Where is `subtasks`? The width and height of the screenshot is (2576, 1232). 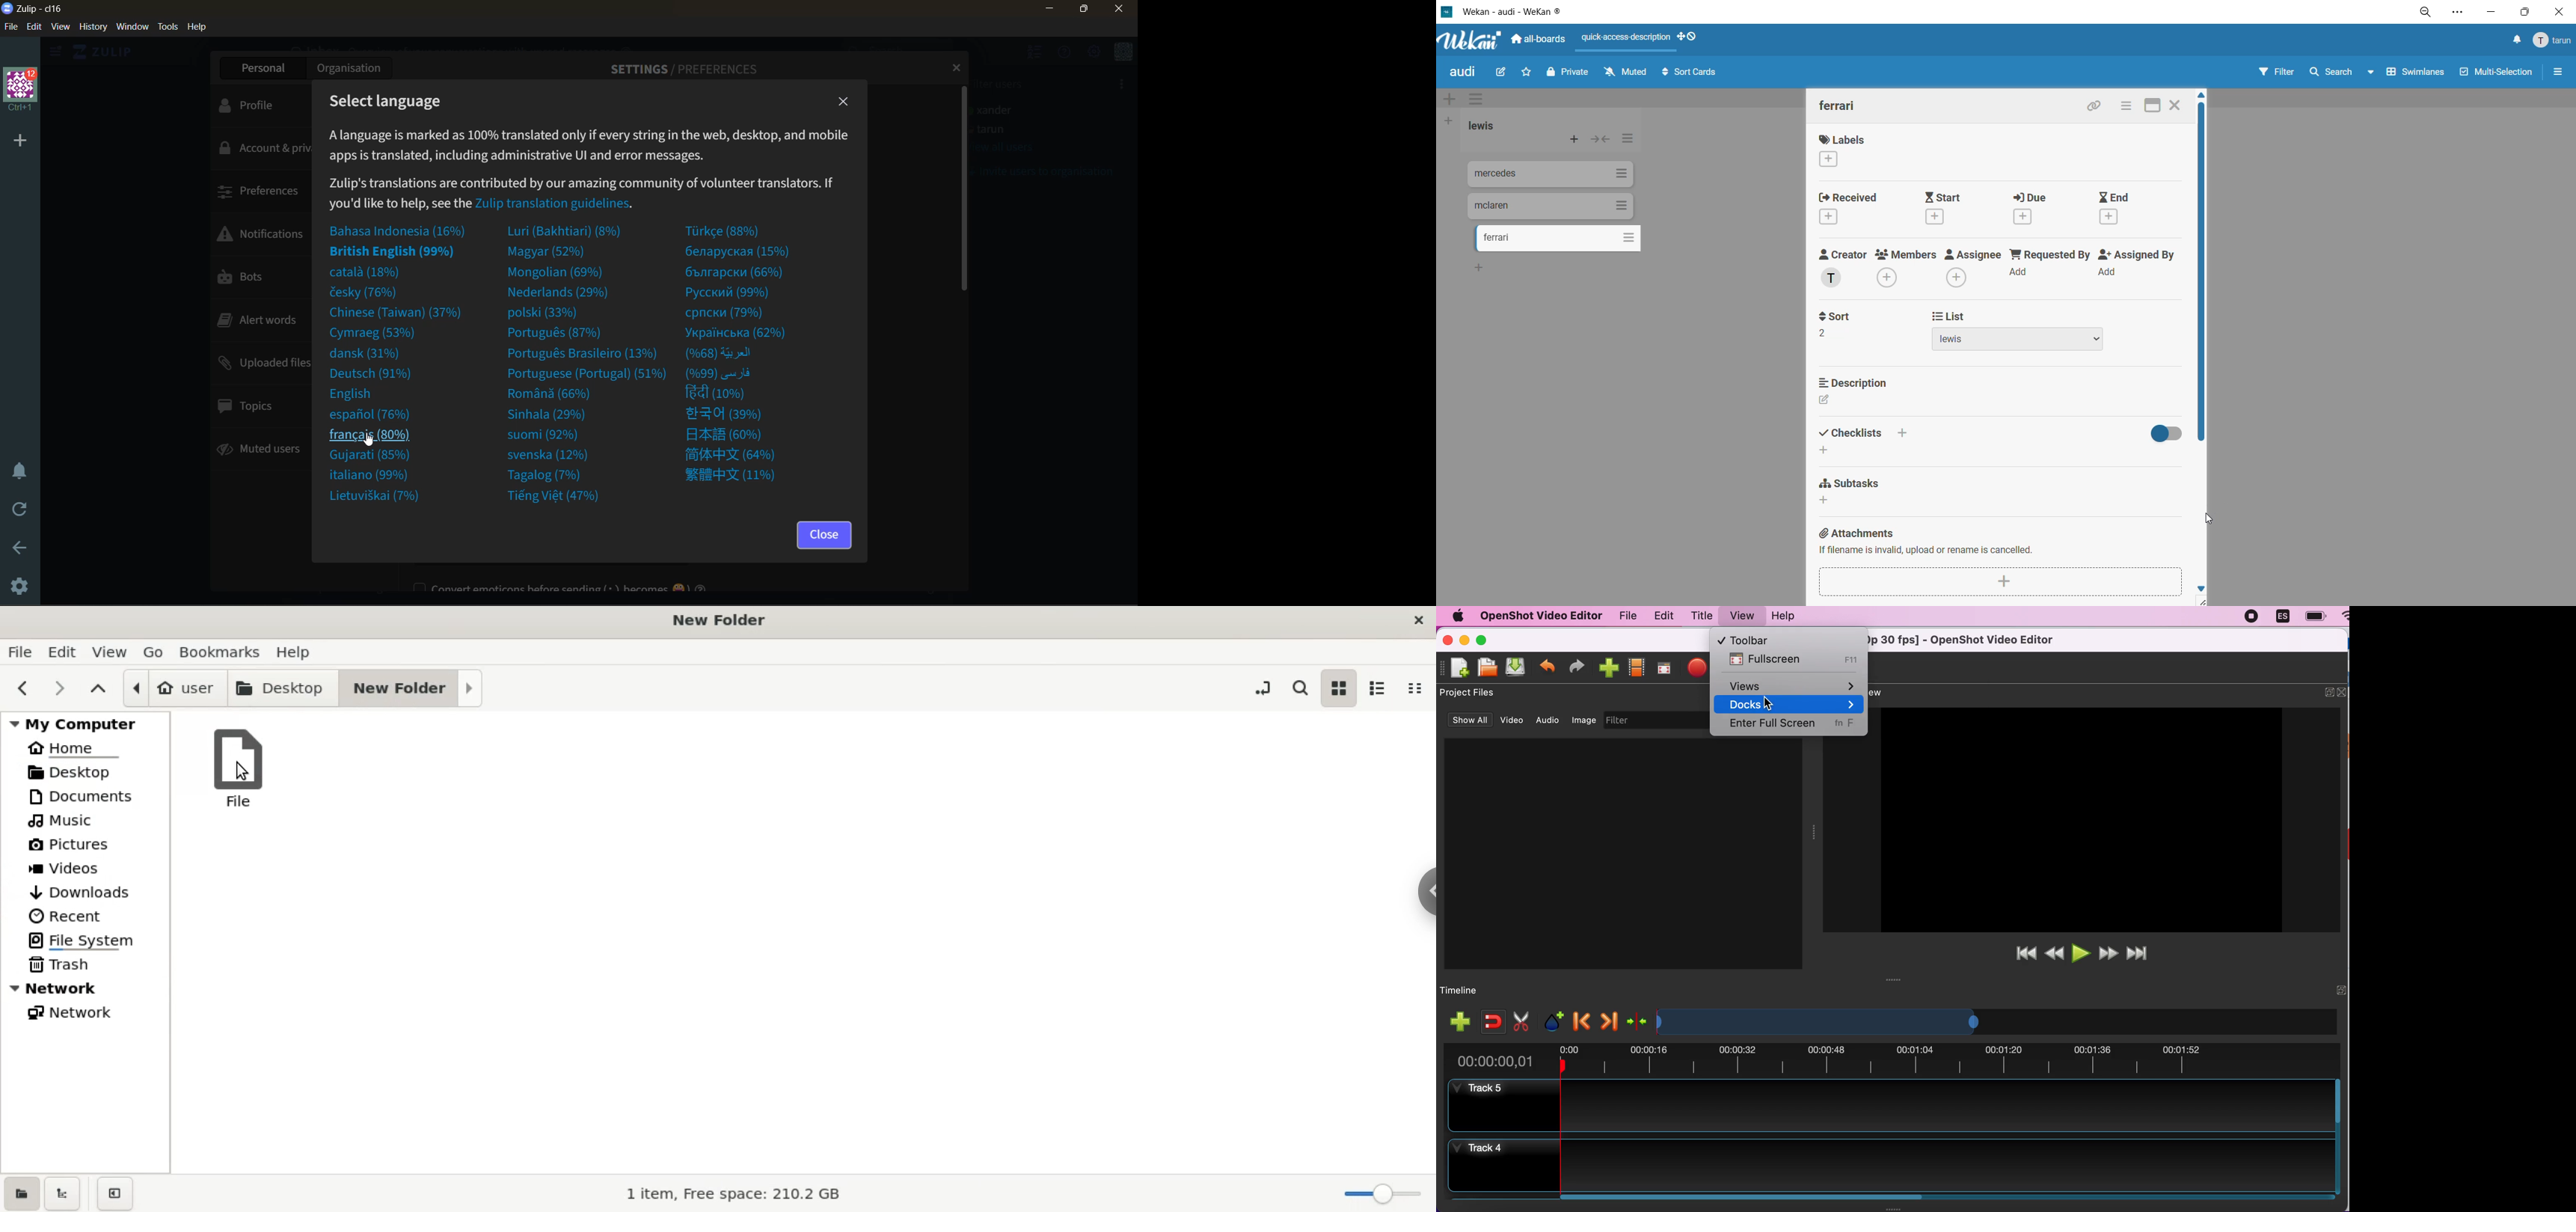 subtasks is located at coordinates (1856, 481).